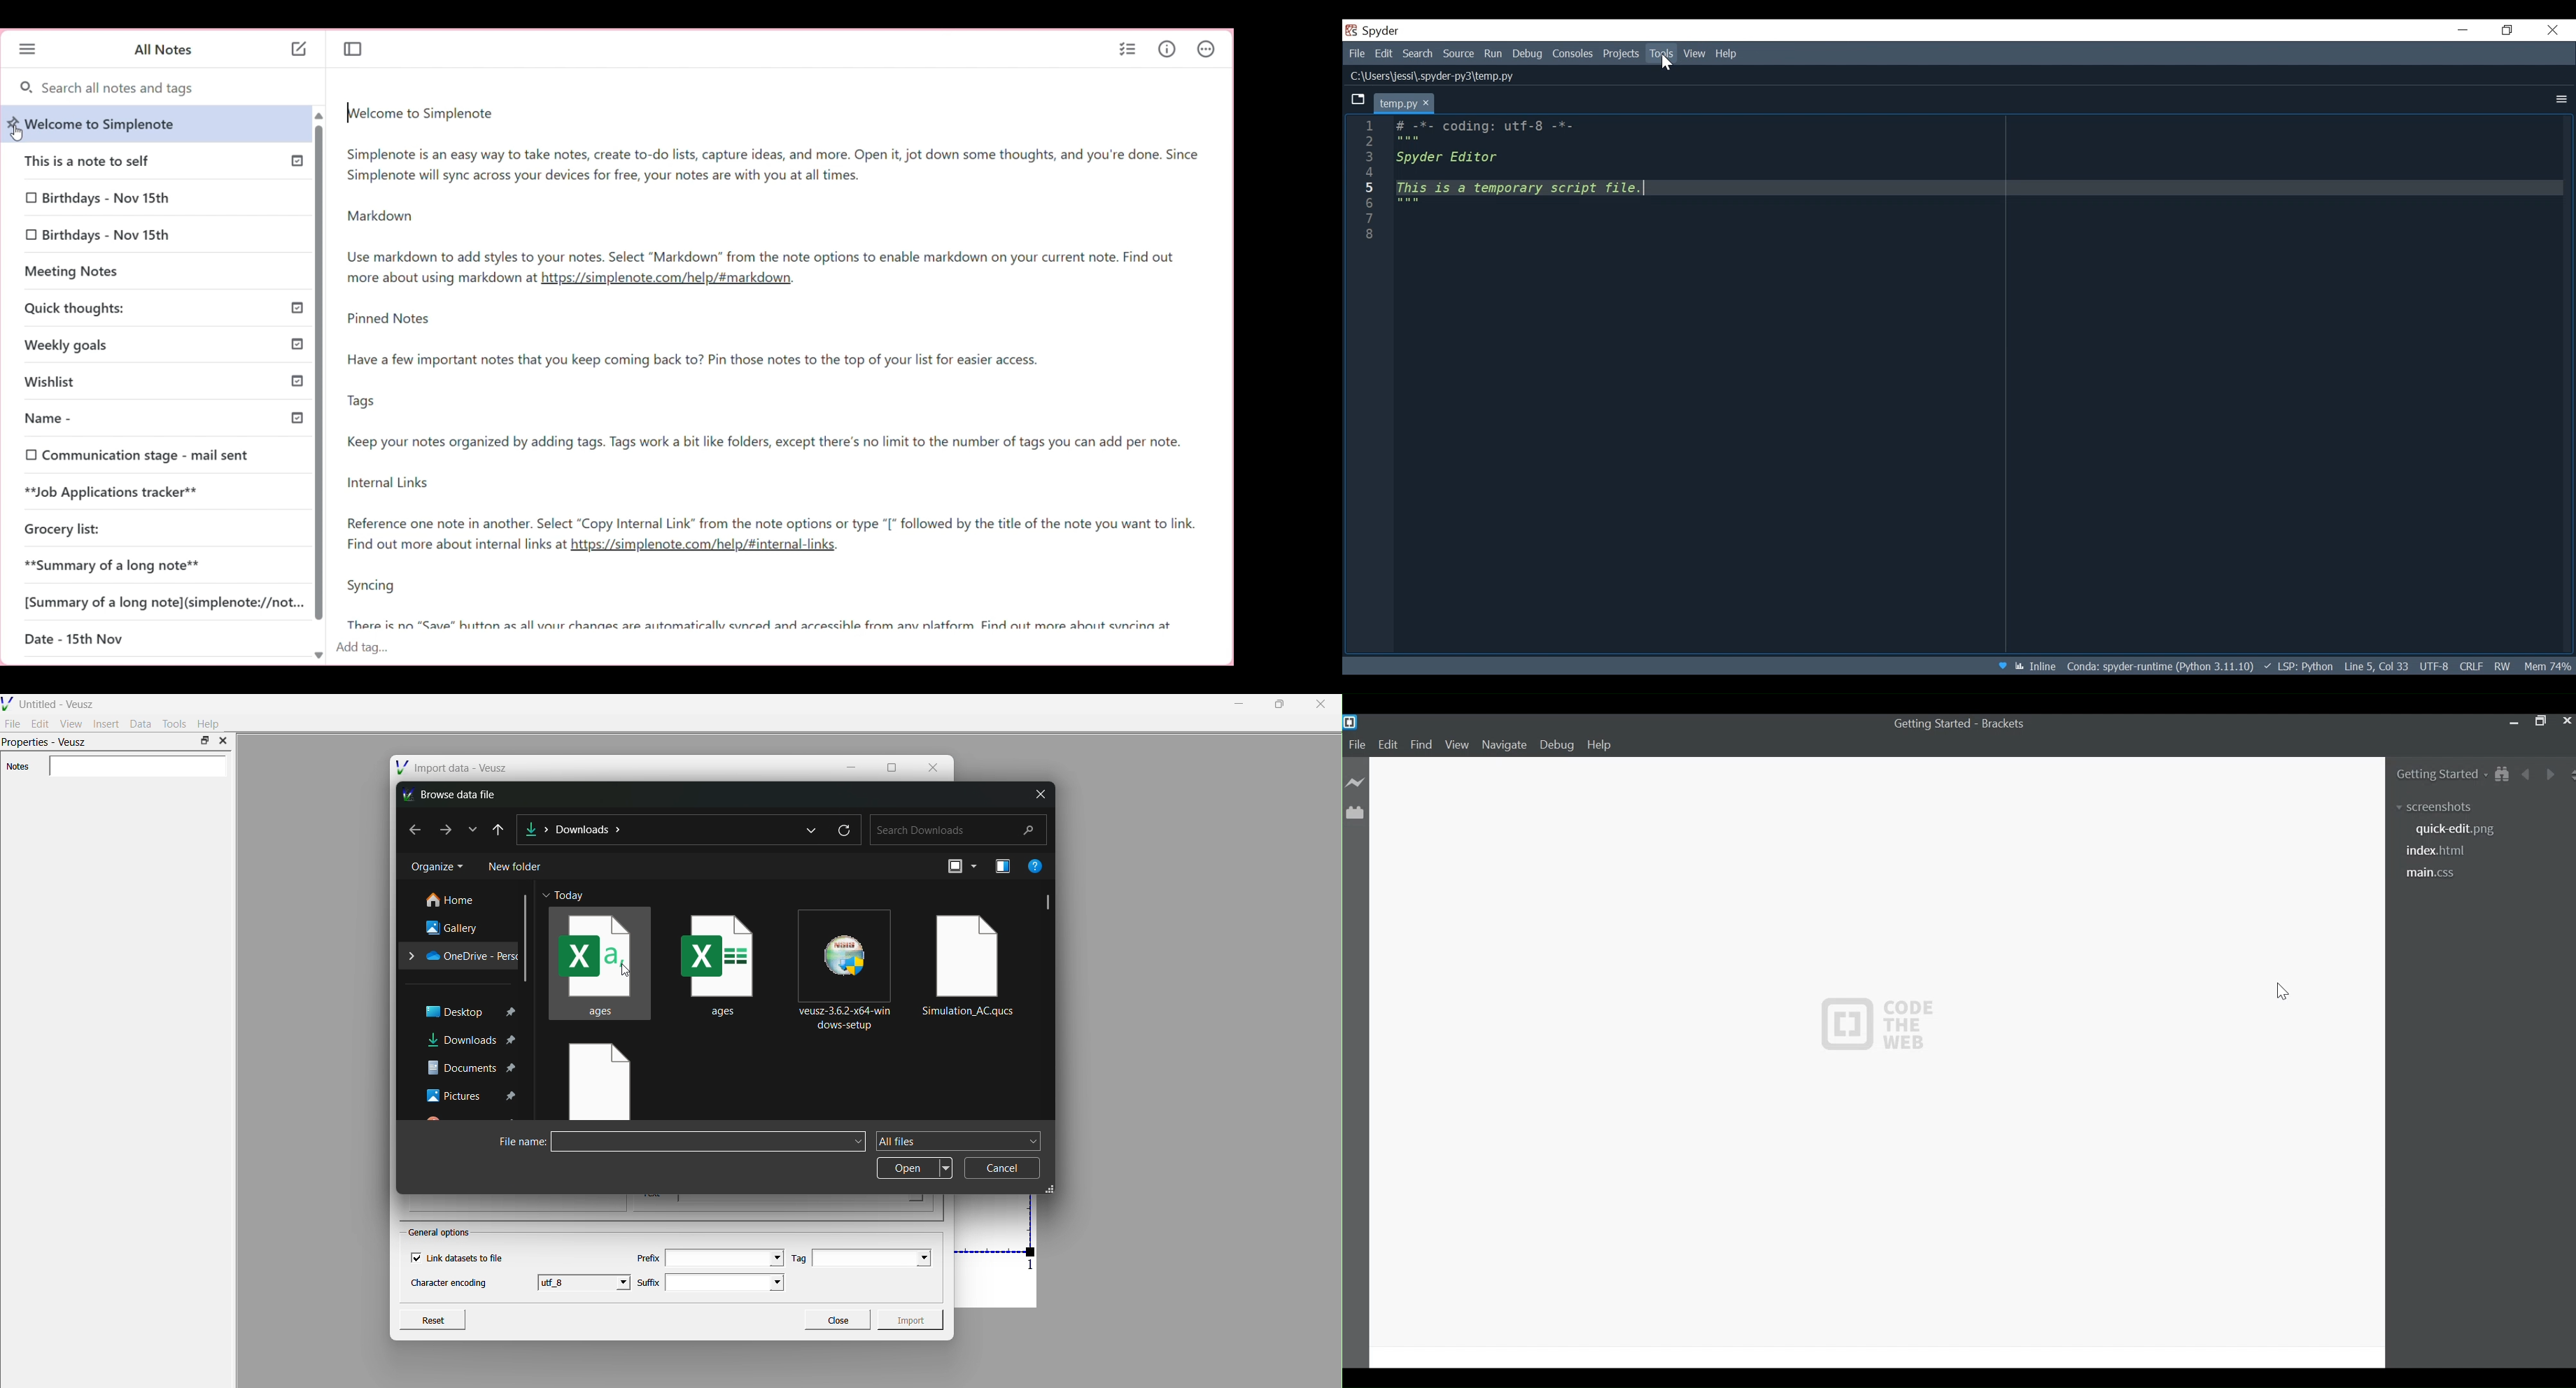 This screenshot has width=2576, height=1400. I want to click on Home, so click(453, 900).